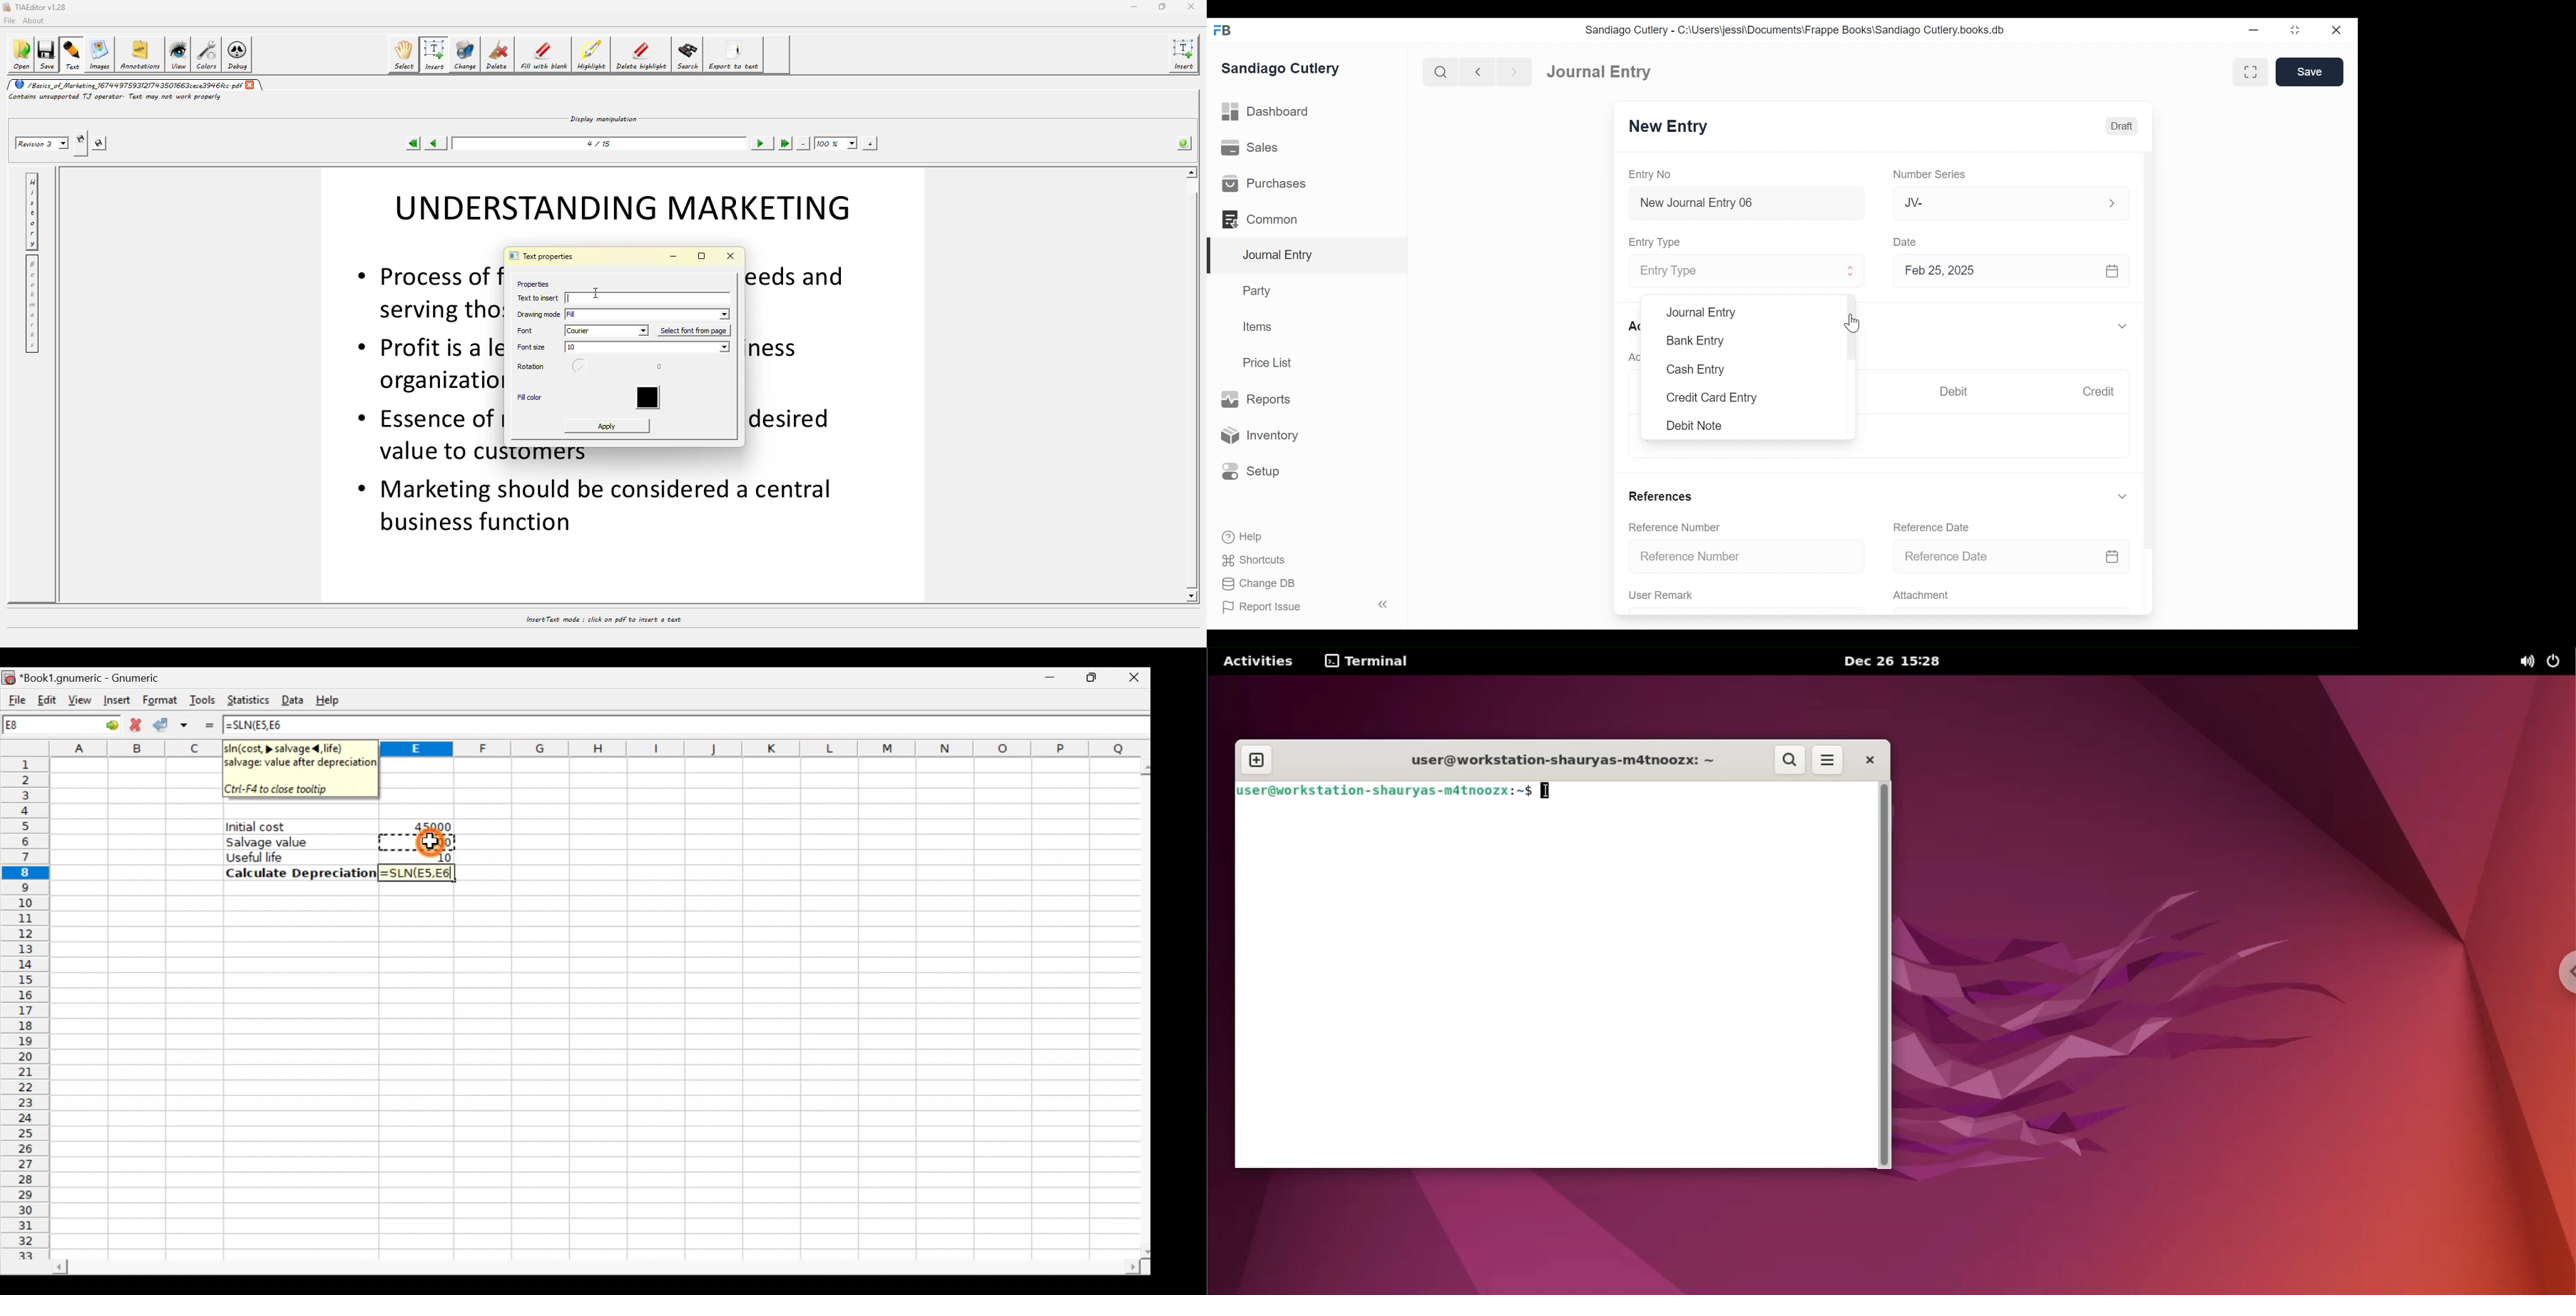 The height and width of the screenshot is (1316, 2576). Describe the element at coordinates (1796, 30) in the screenshot. I see `Sandiago Cutlery - C:\Users\jessi\Documents\Frappe Books\Sandiago Cutlery.books.db` at that location.